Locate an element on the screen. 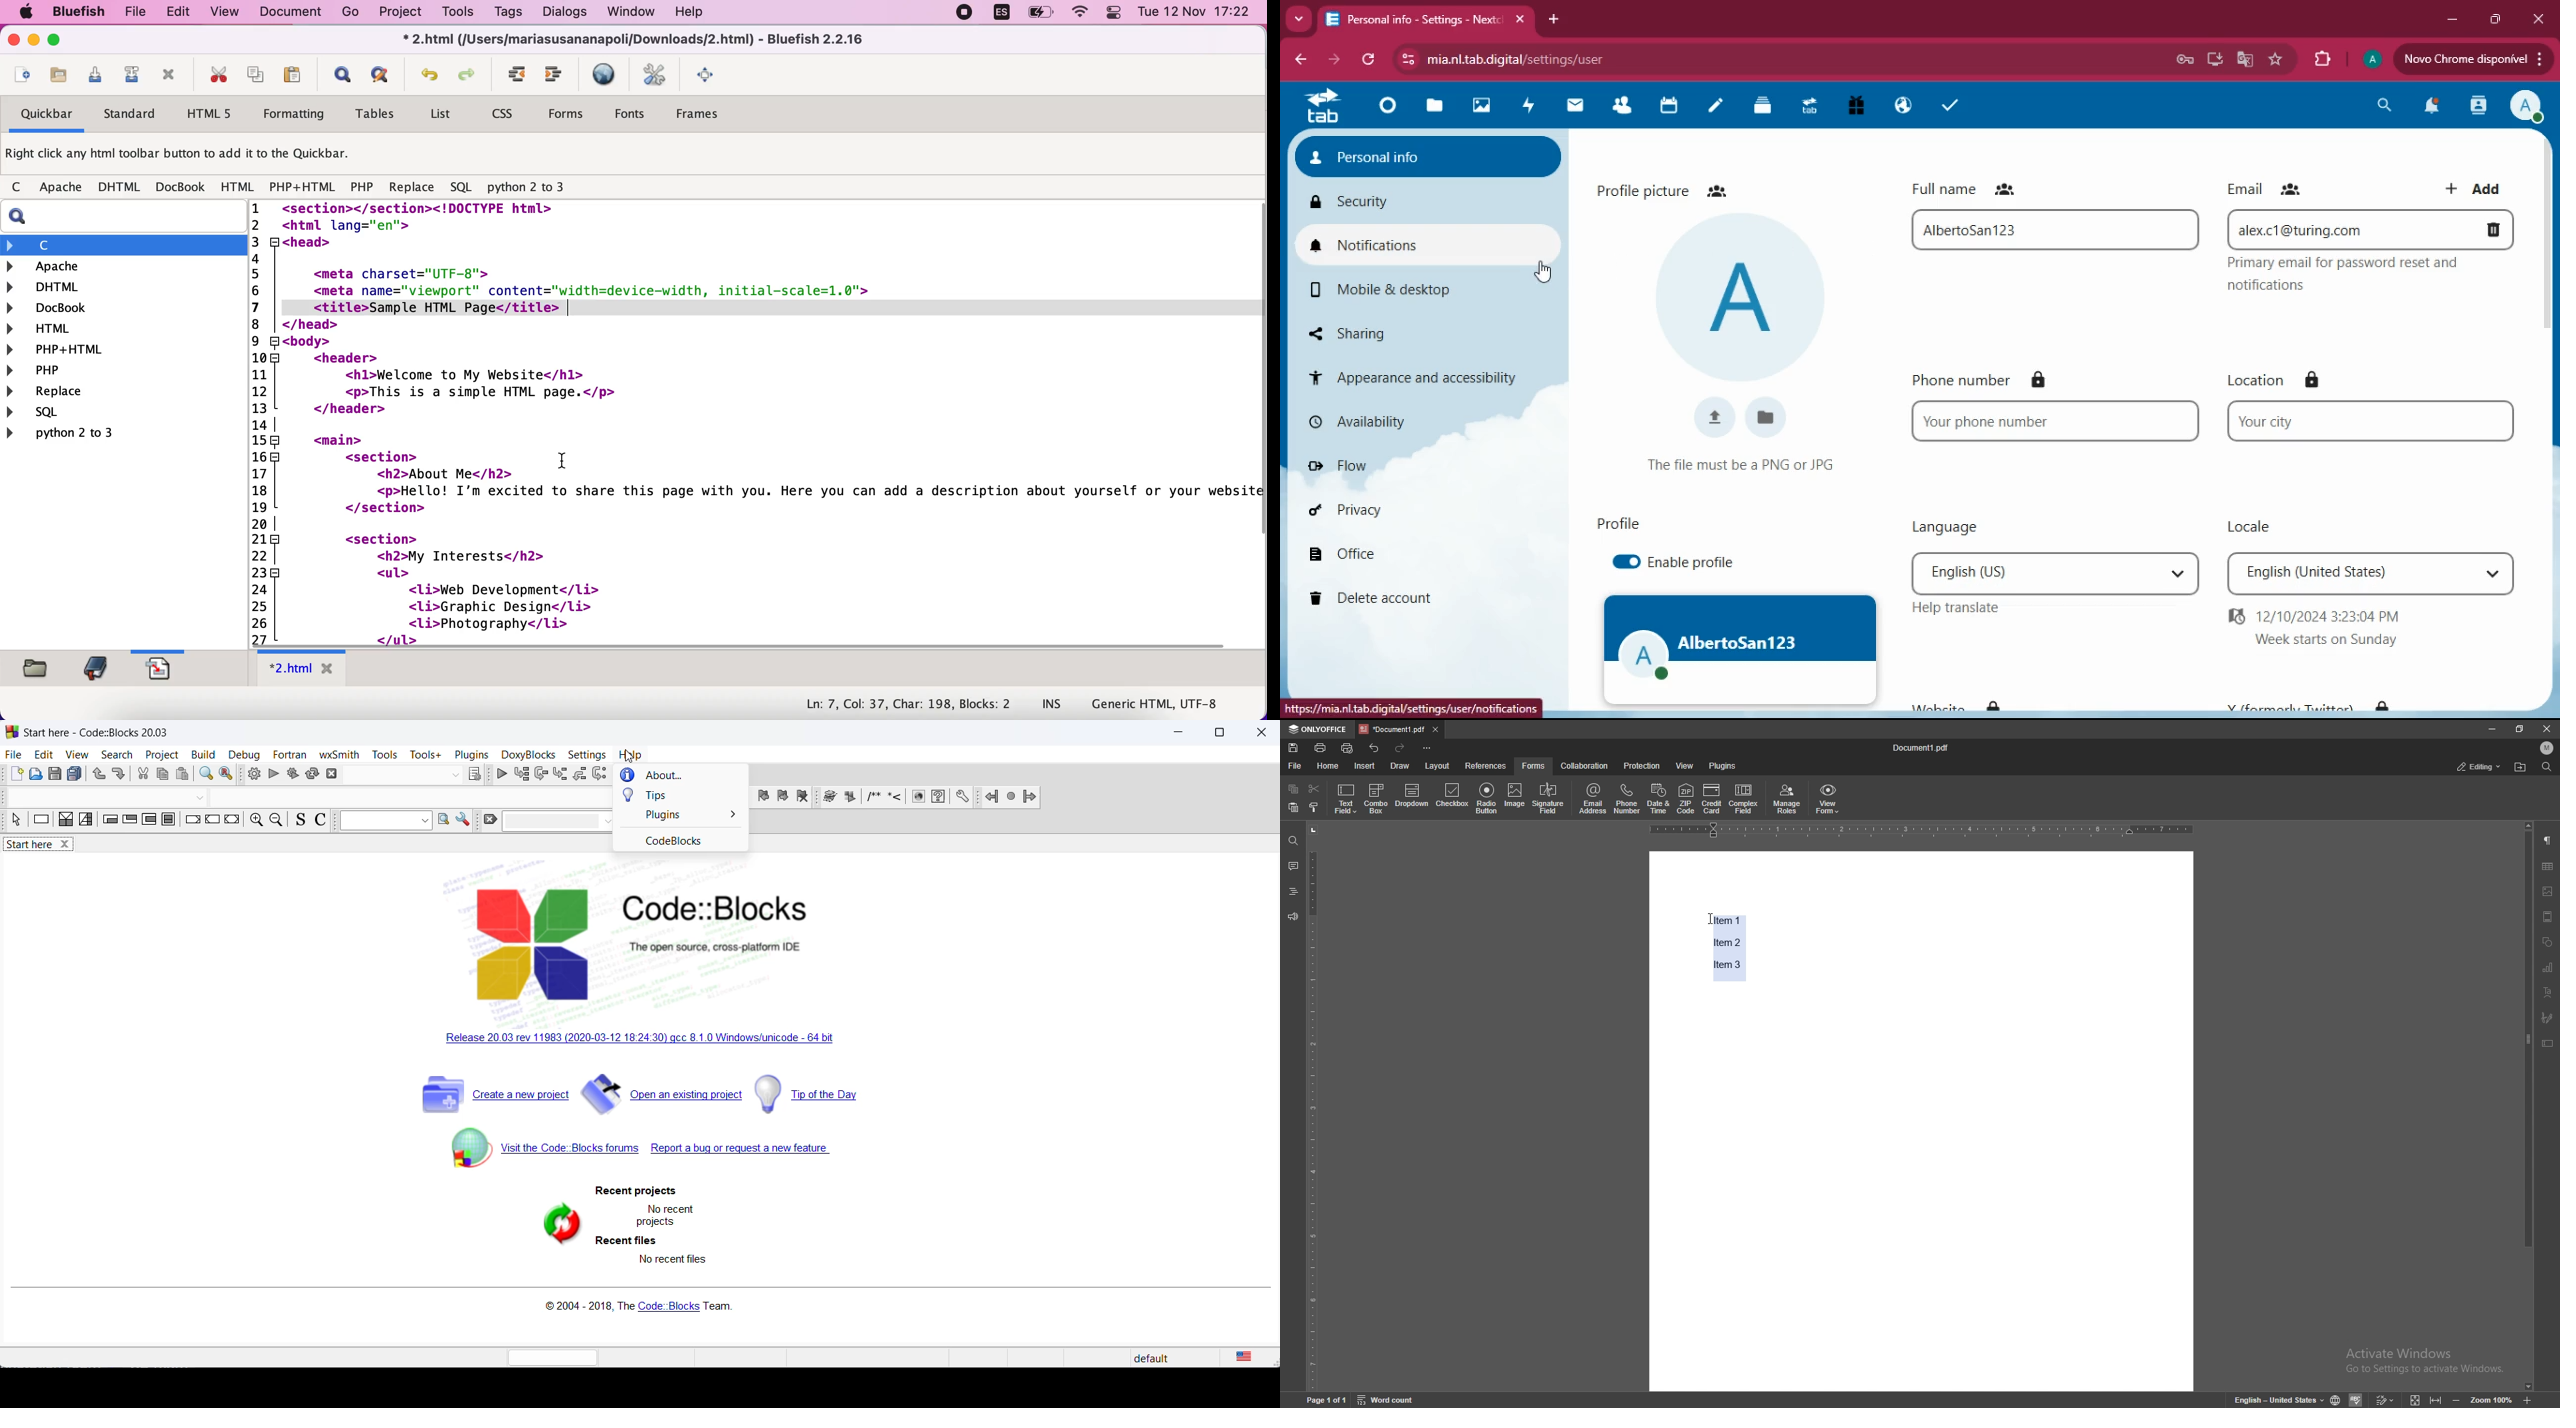  settings is located at coordinates (464, 823).